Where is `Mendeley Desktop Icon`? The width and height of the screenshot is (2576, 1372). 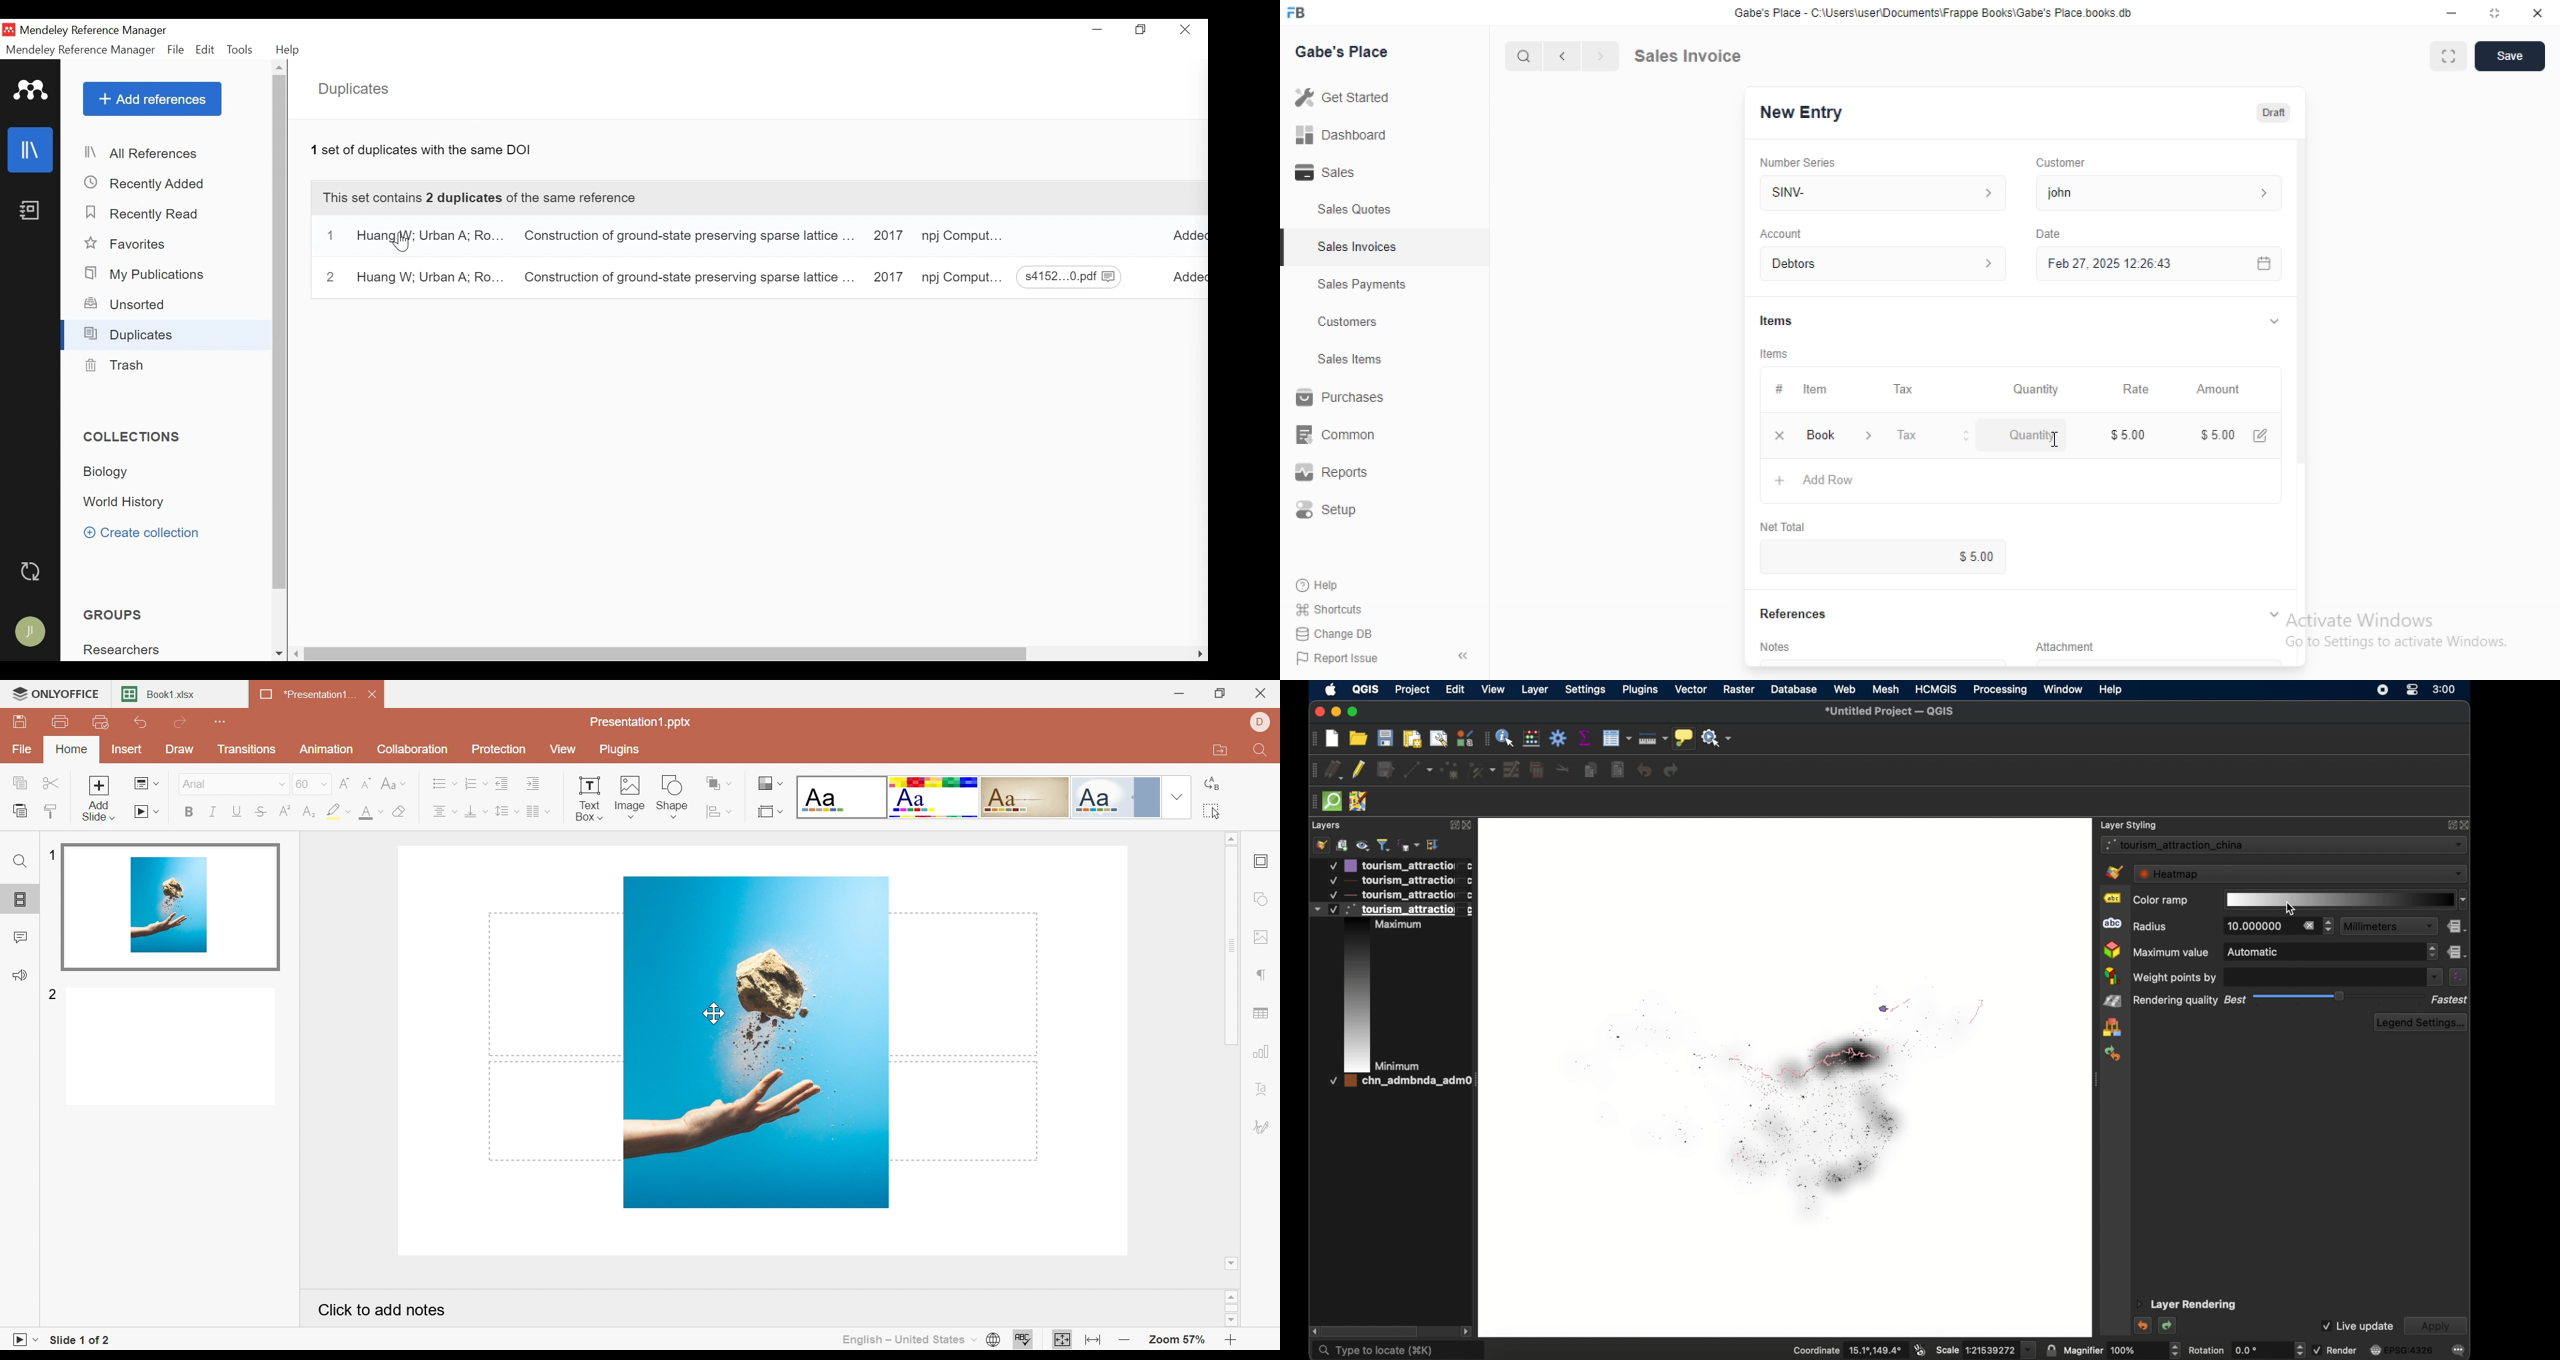
Mendeley Desktop Icon is located at coordinates (9, 29).